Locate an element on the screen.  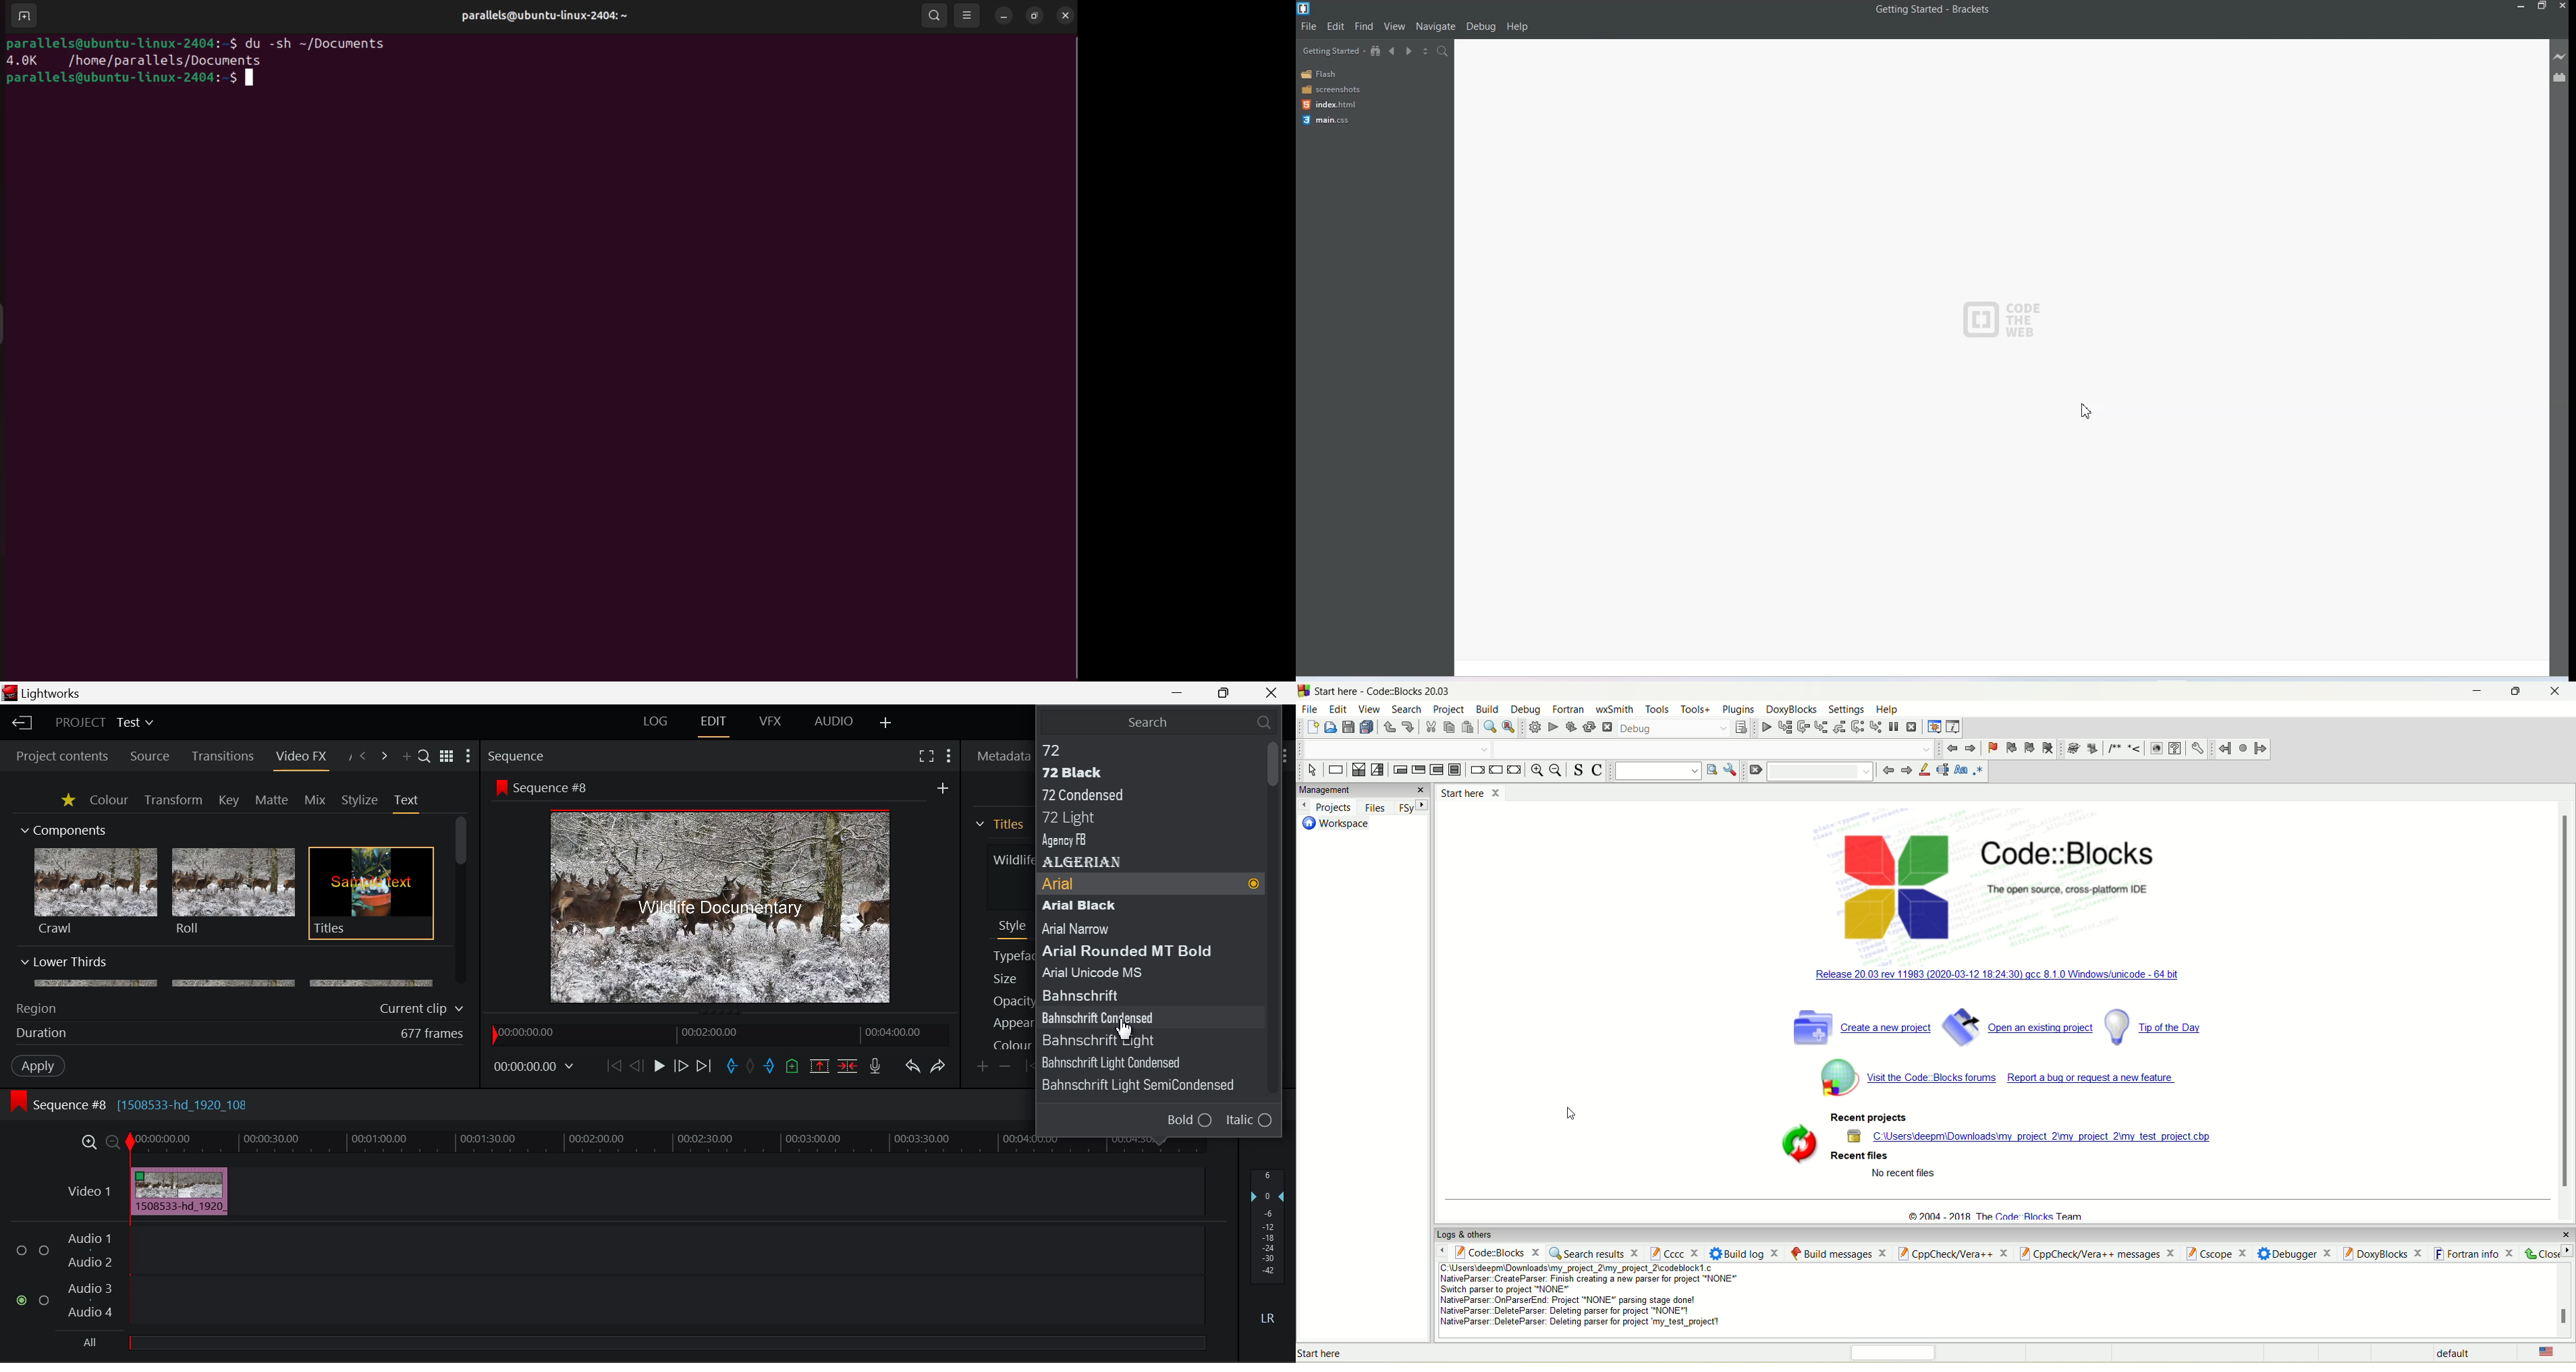
Bahnschrift Condensed is located at coordinates (1127, 1017).